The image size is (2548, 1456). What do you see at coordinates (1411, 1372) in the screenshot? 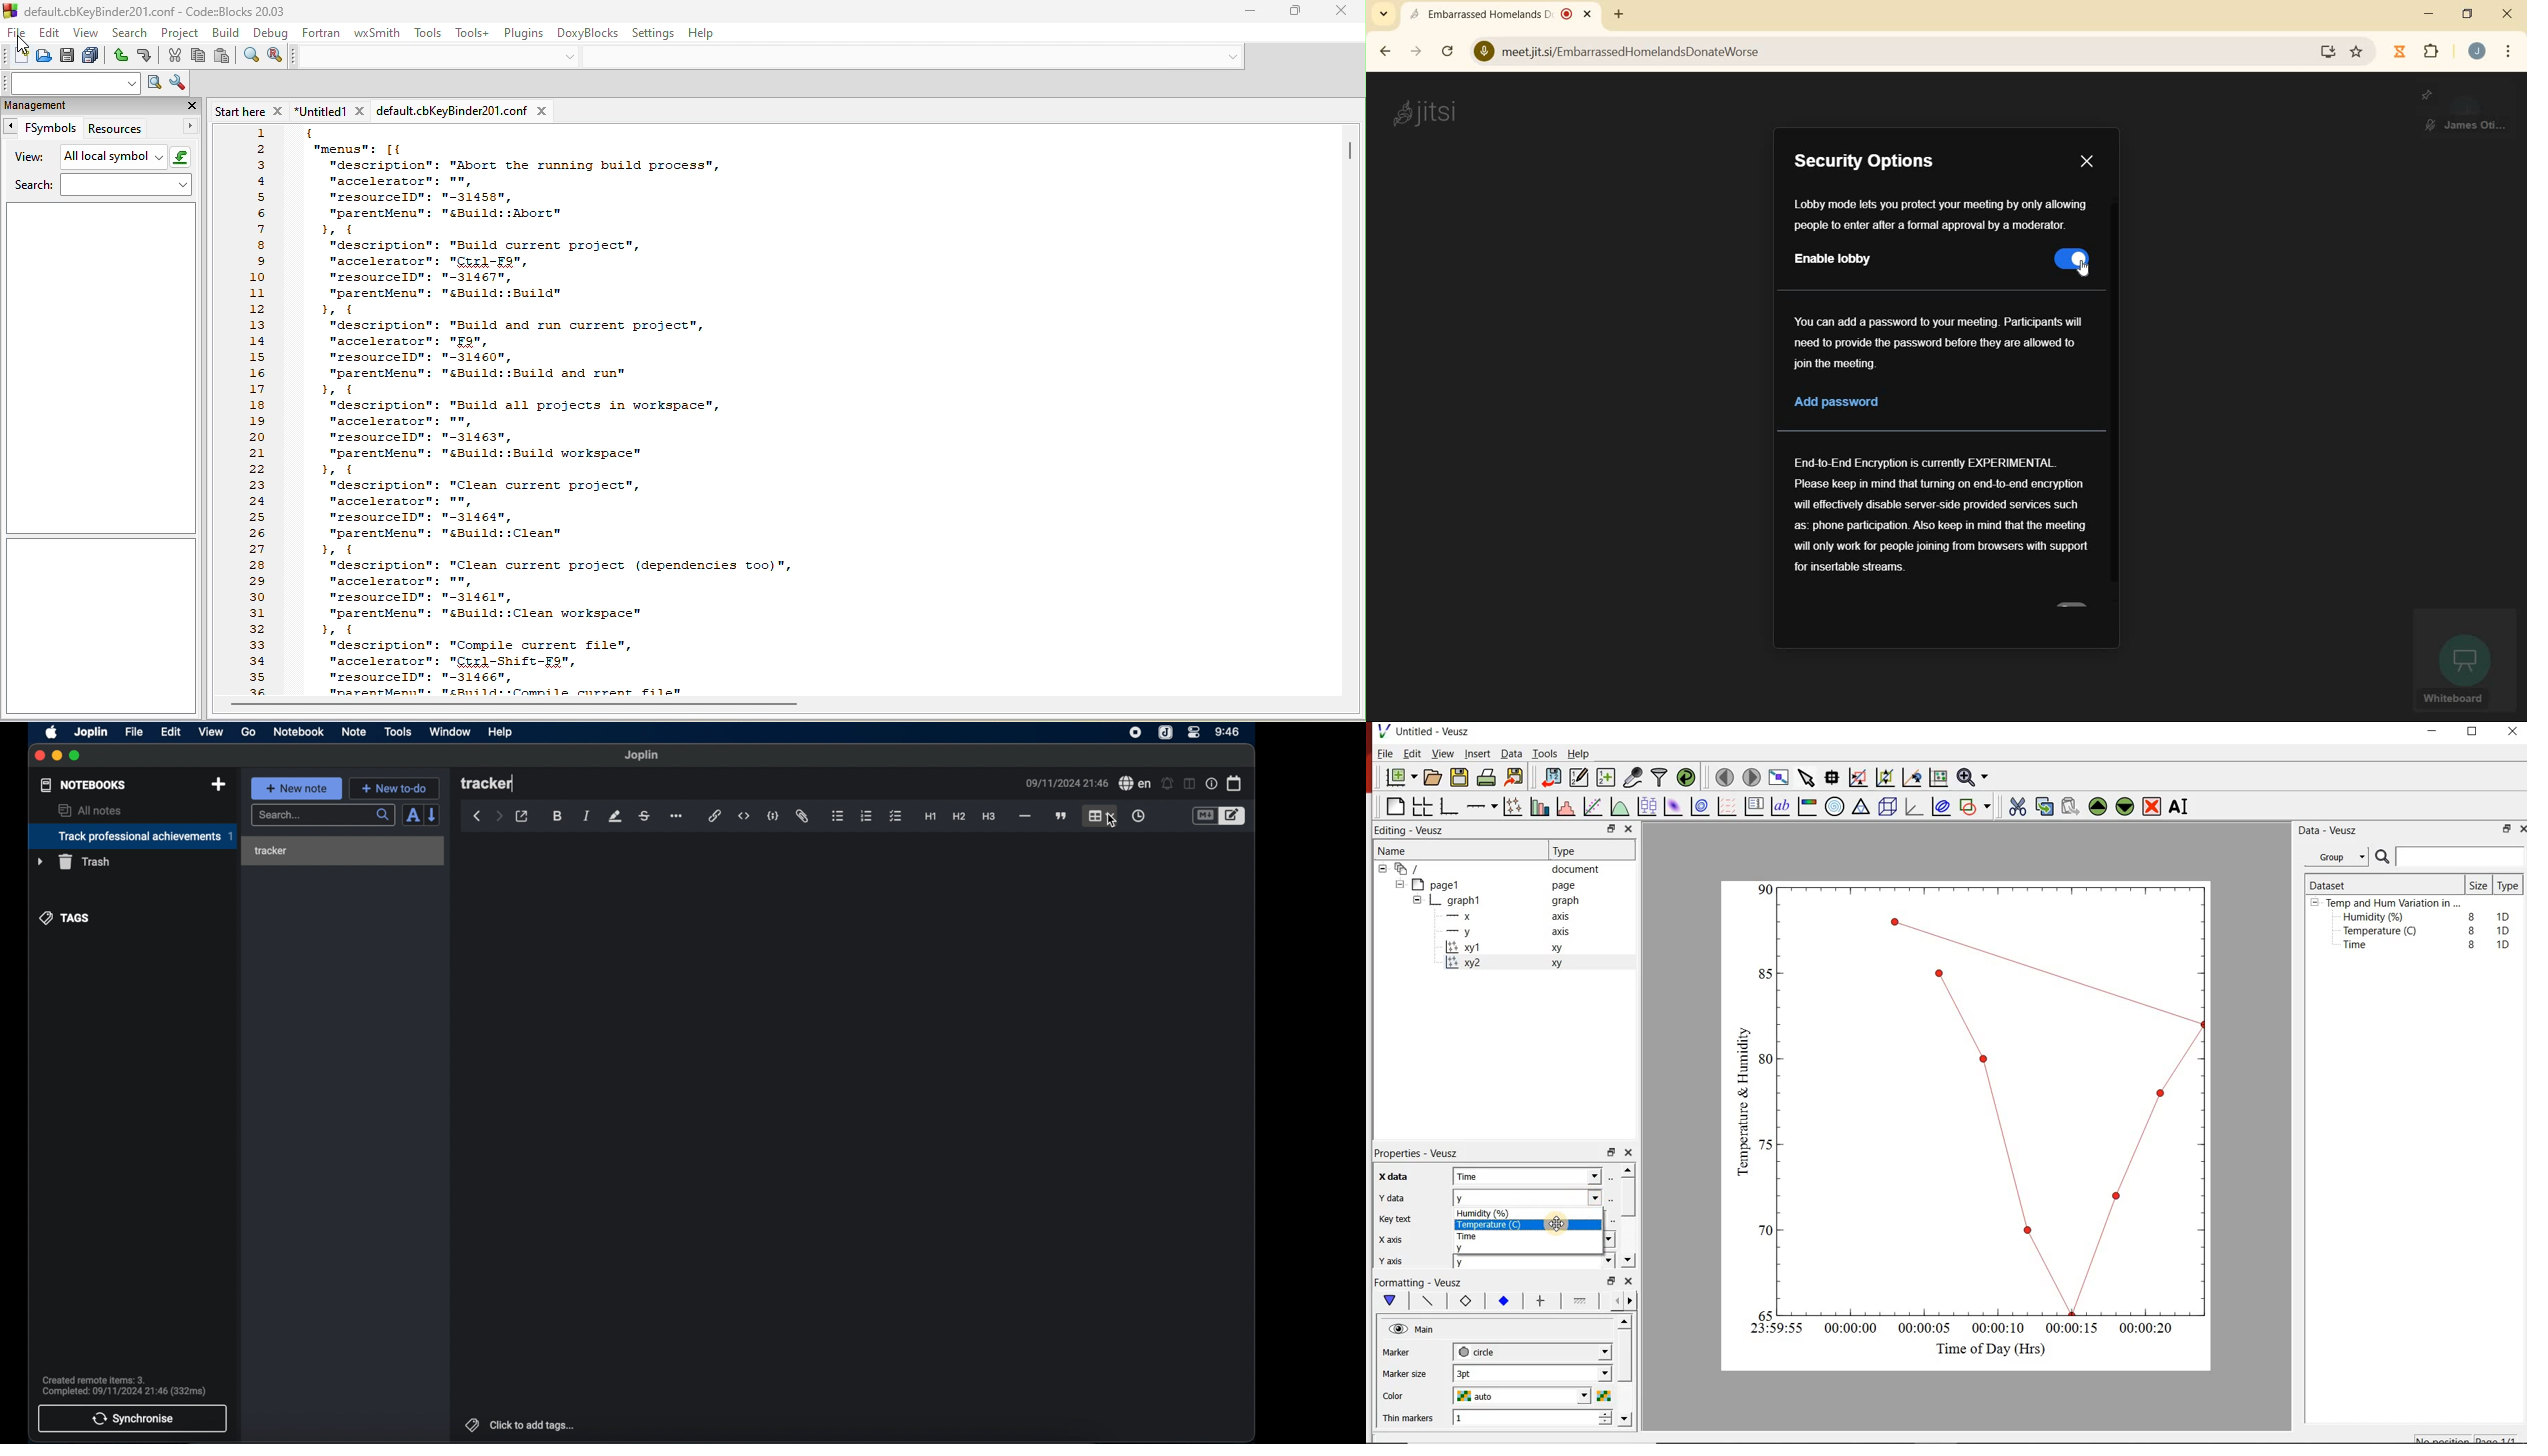
I see `Marker size` at bounding box center [1411, 1372].